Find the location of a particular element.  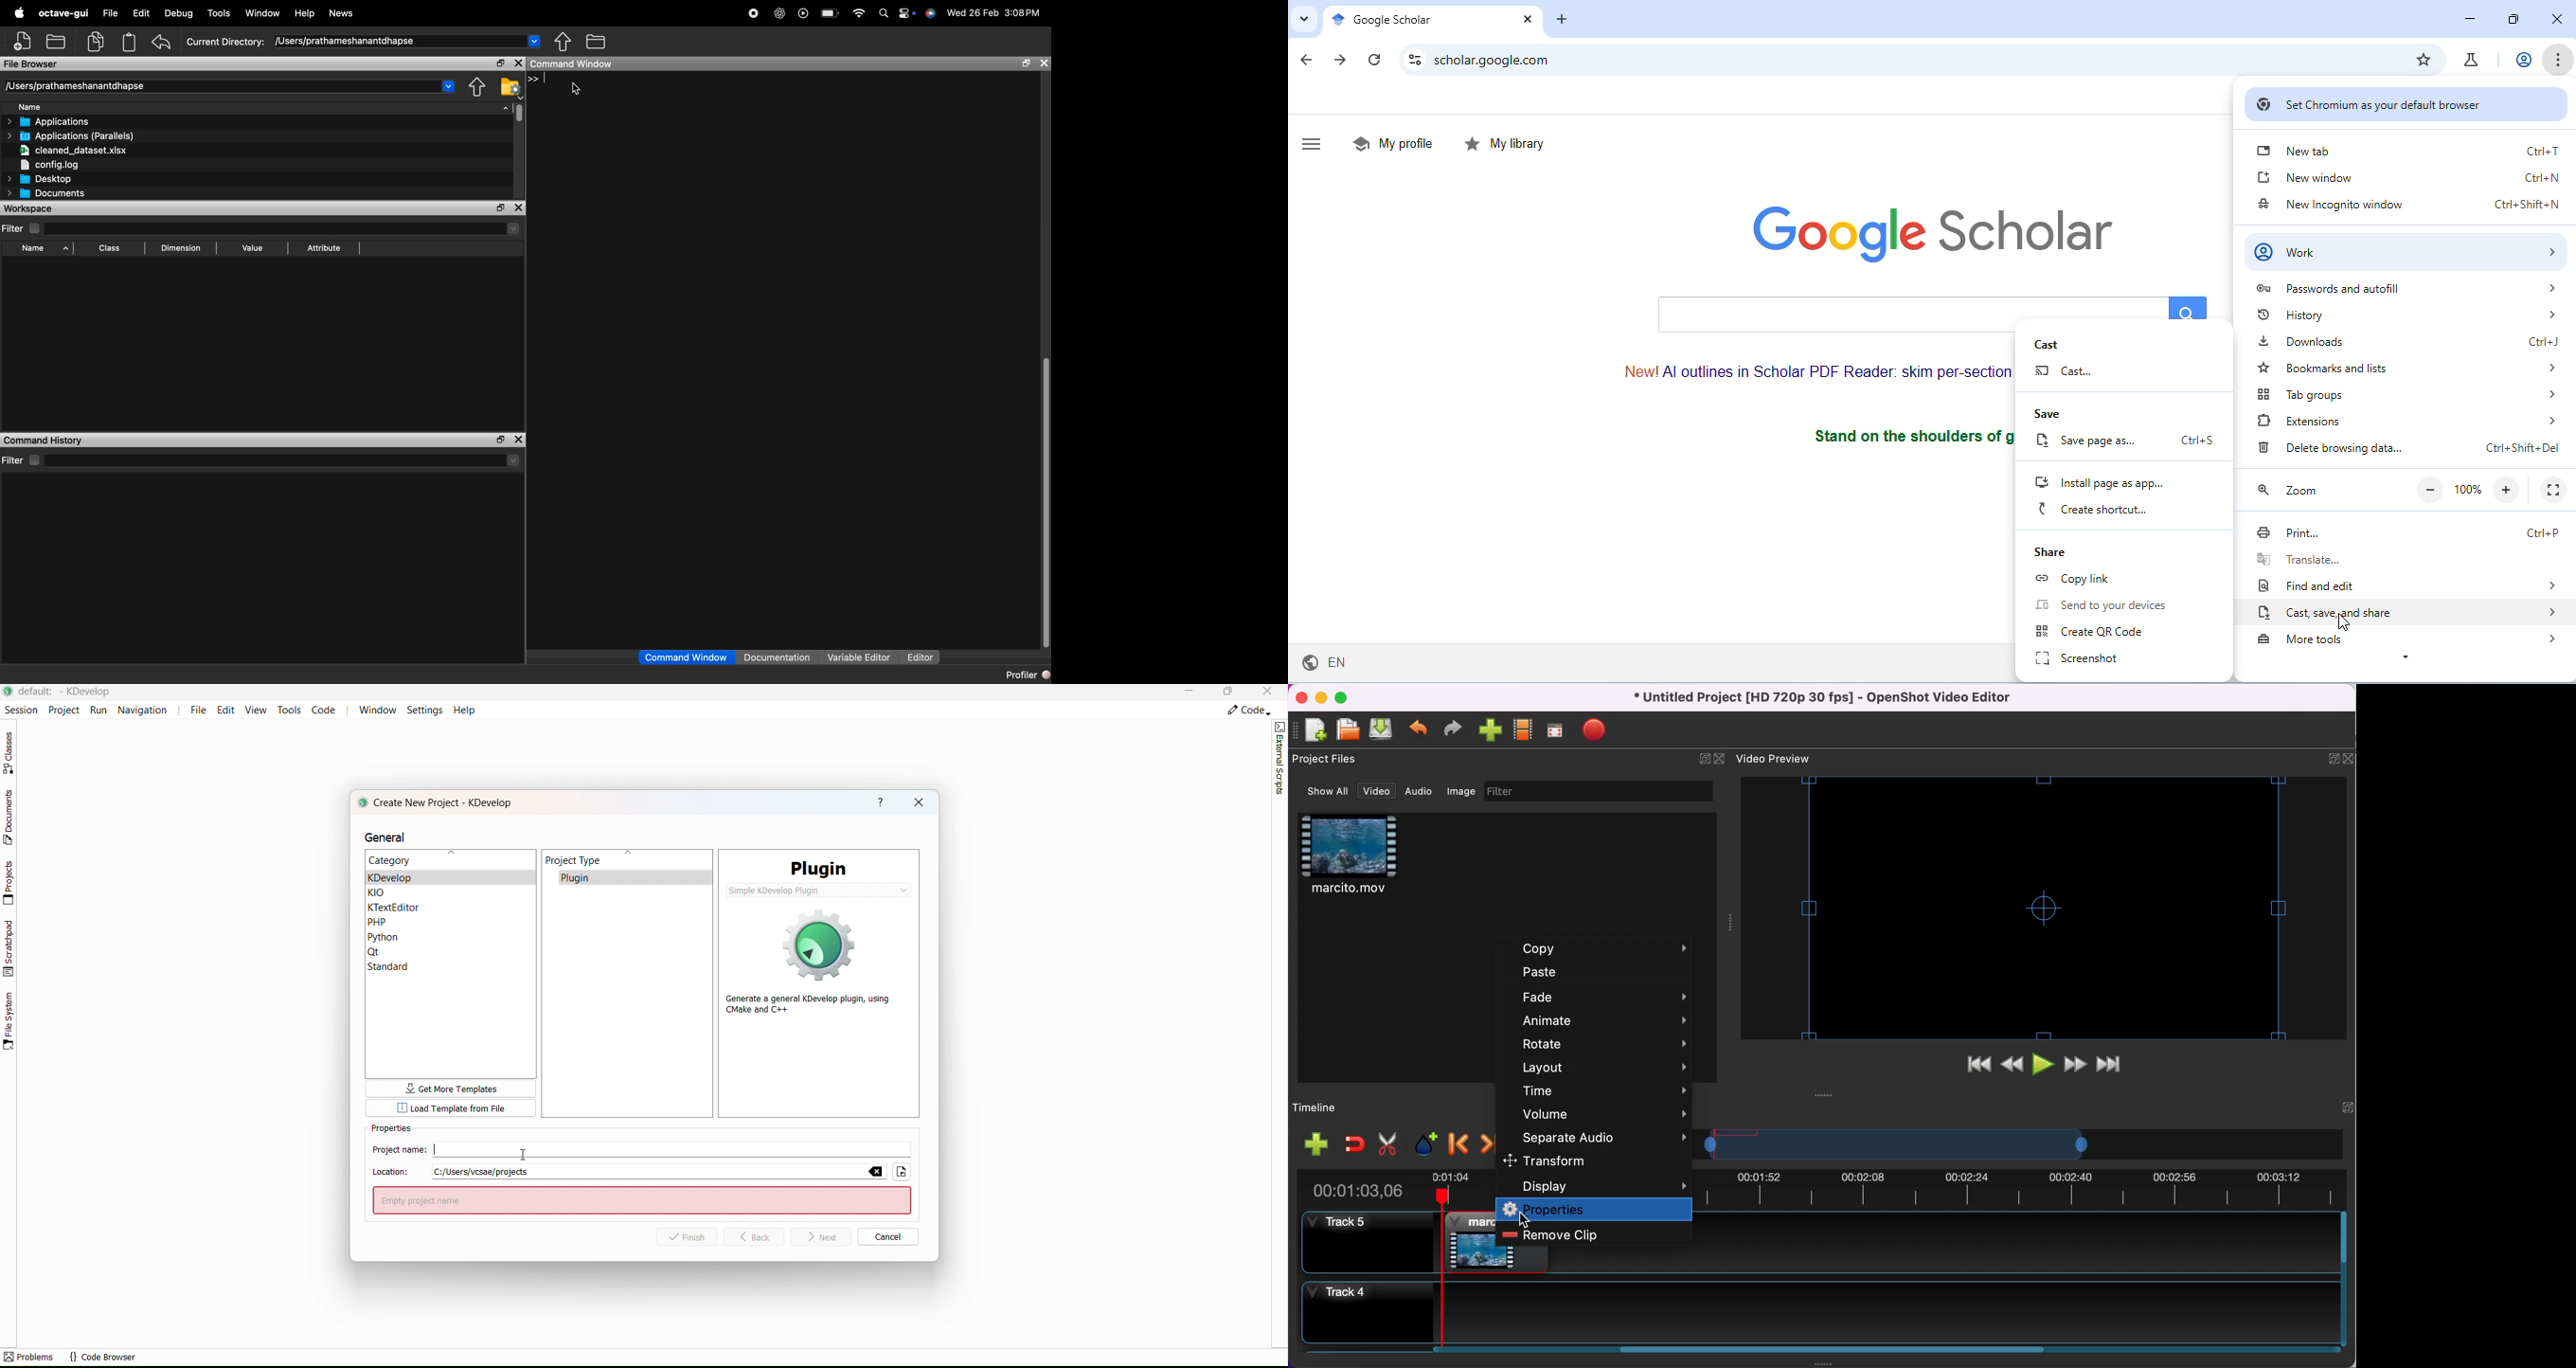

Code is located at coordinates (325, 710).